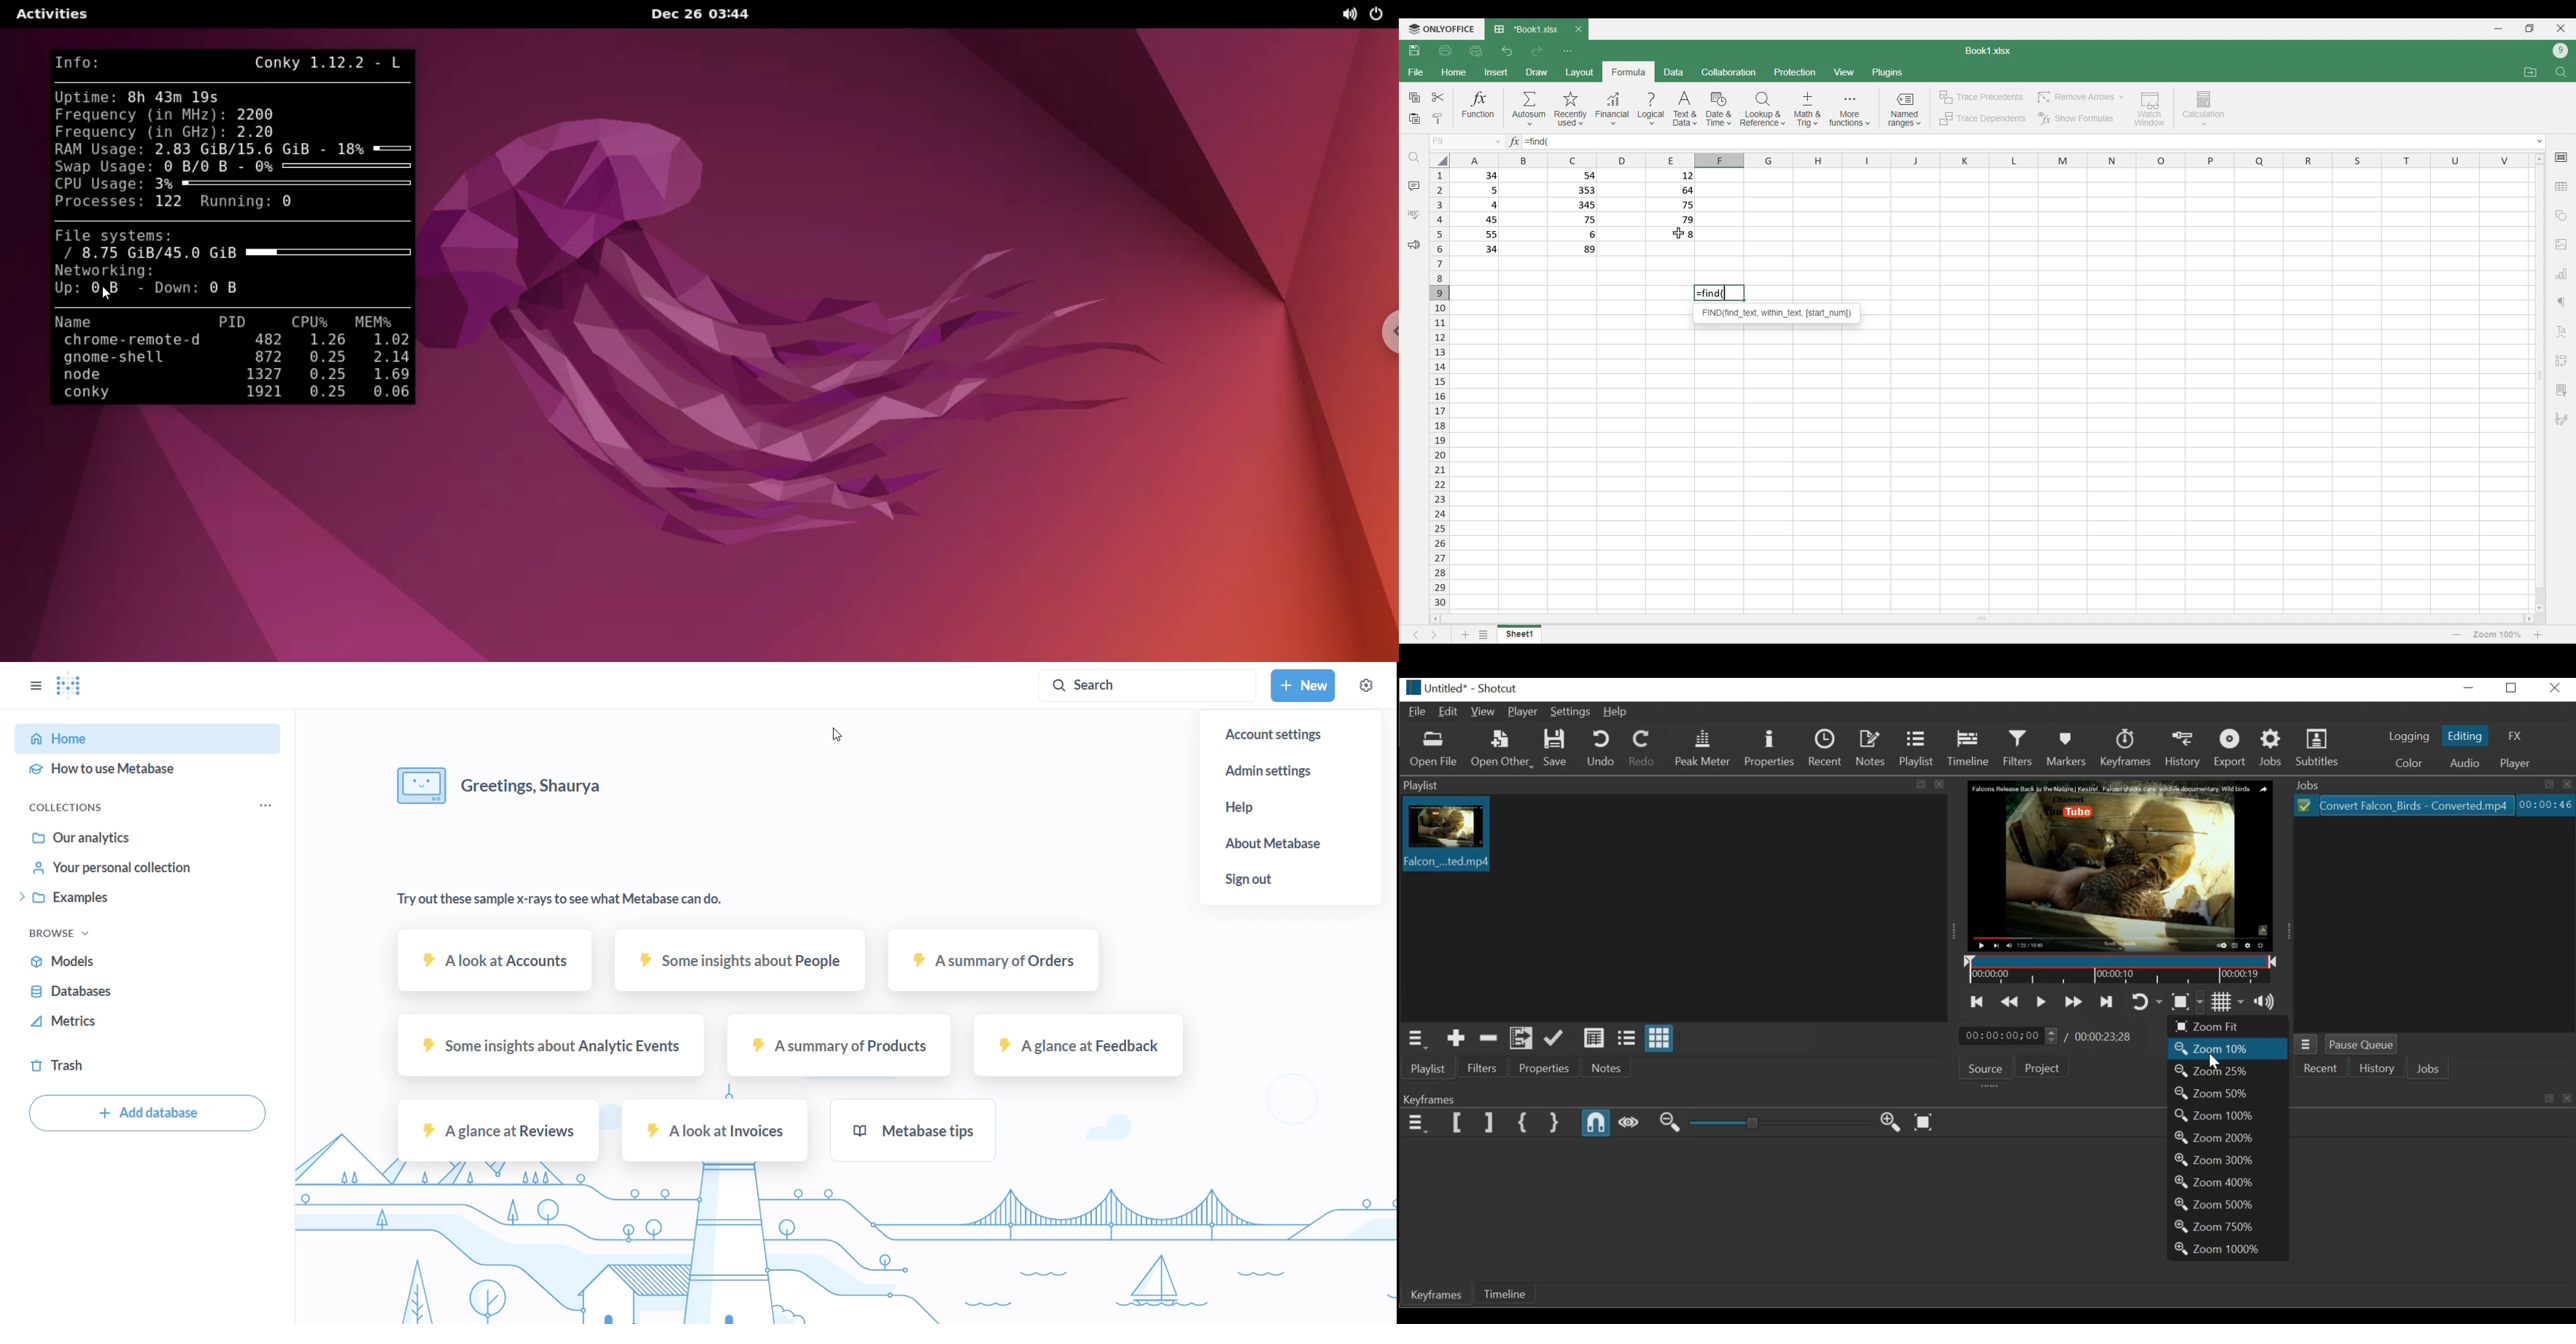 This screenshot has width=2576, height=1344. Describe the element at coordinates (1438, 97) in the screenshot. I see `Cut` at that location.